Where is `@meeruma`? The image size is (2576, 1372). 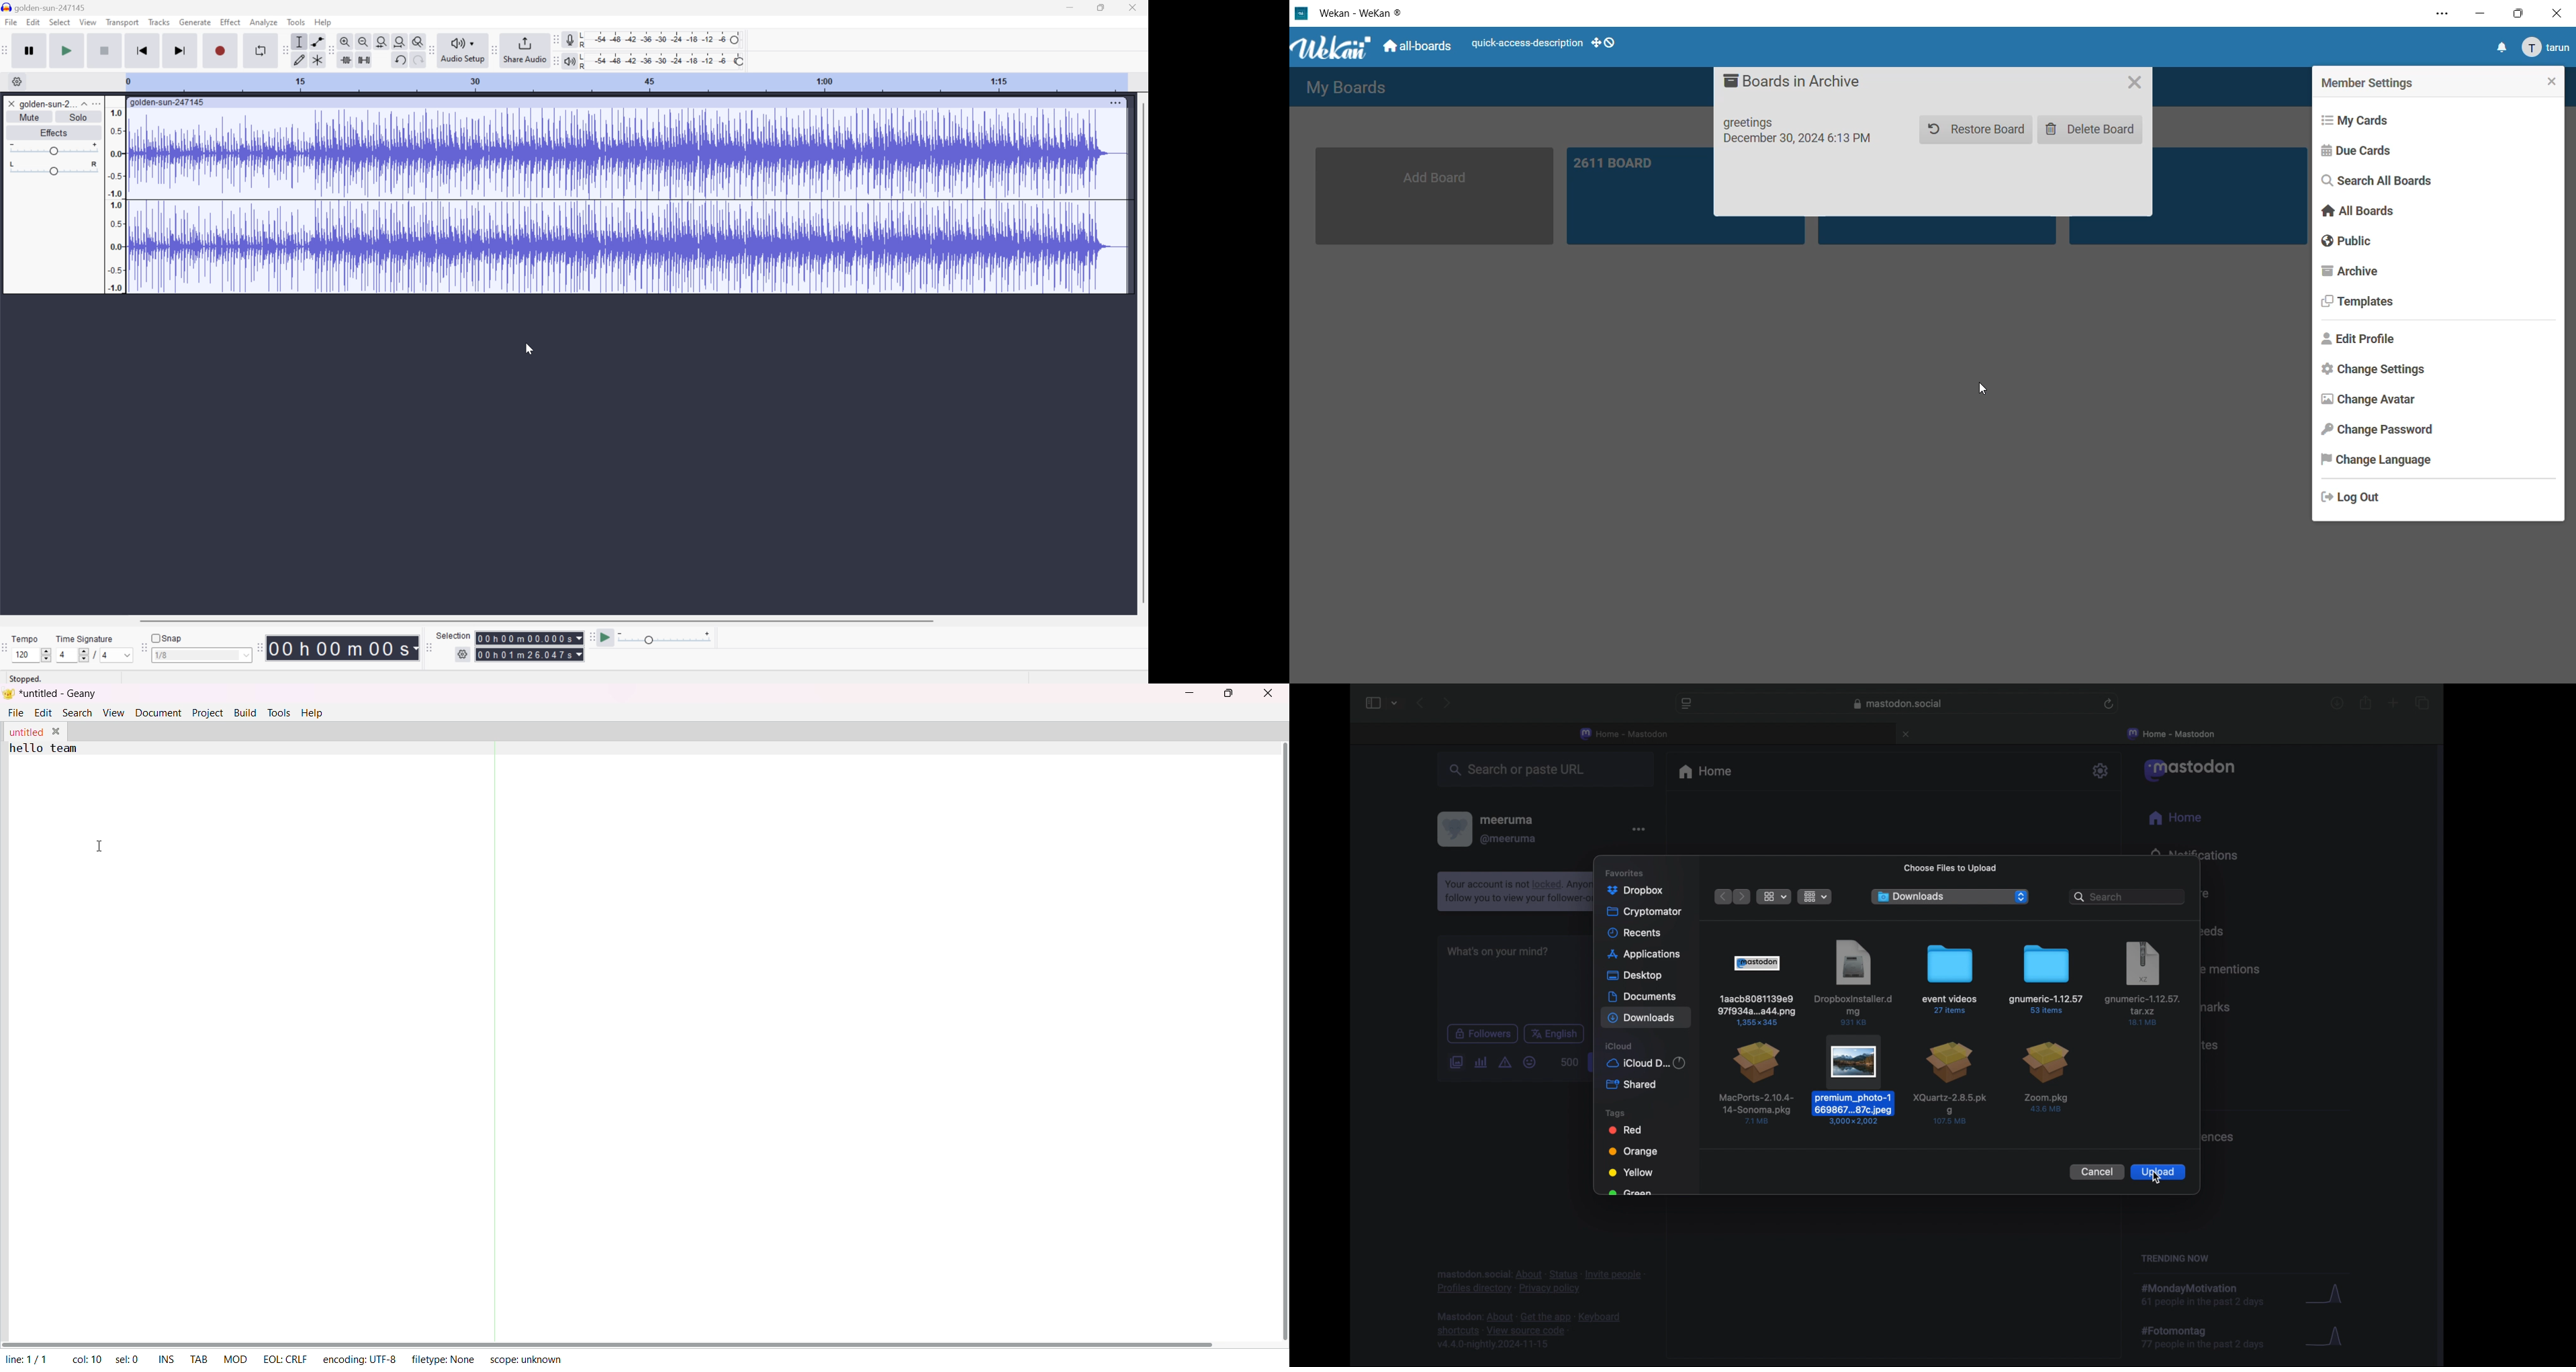 @meeruma is located at coordinates (1510, 839).